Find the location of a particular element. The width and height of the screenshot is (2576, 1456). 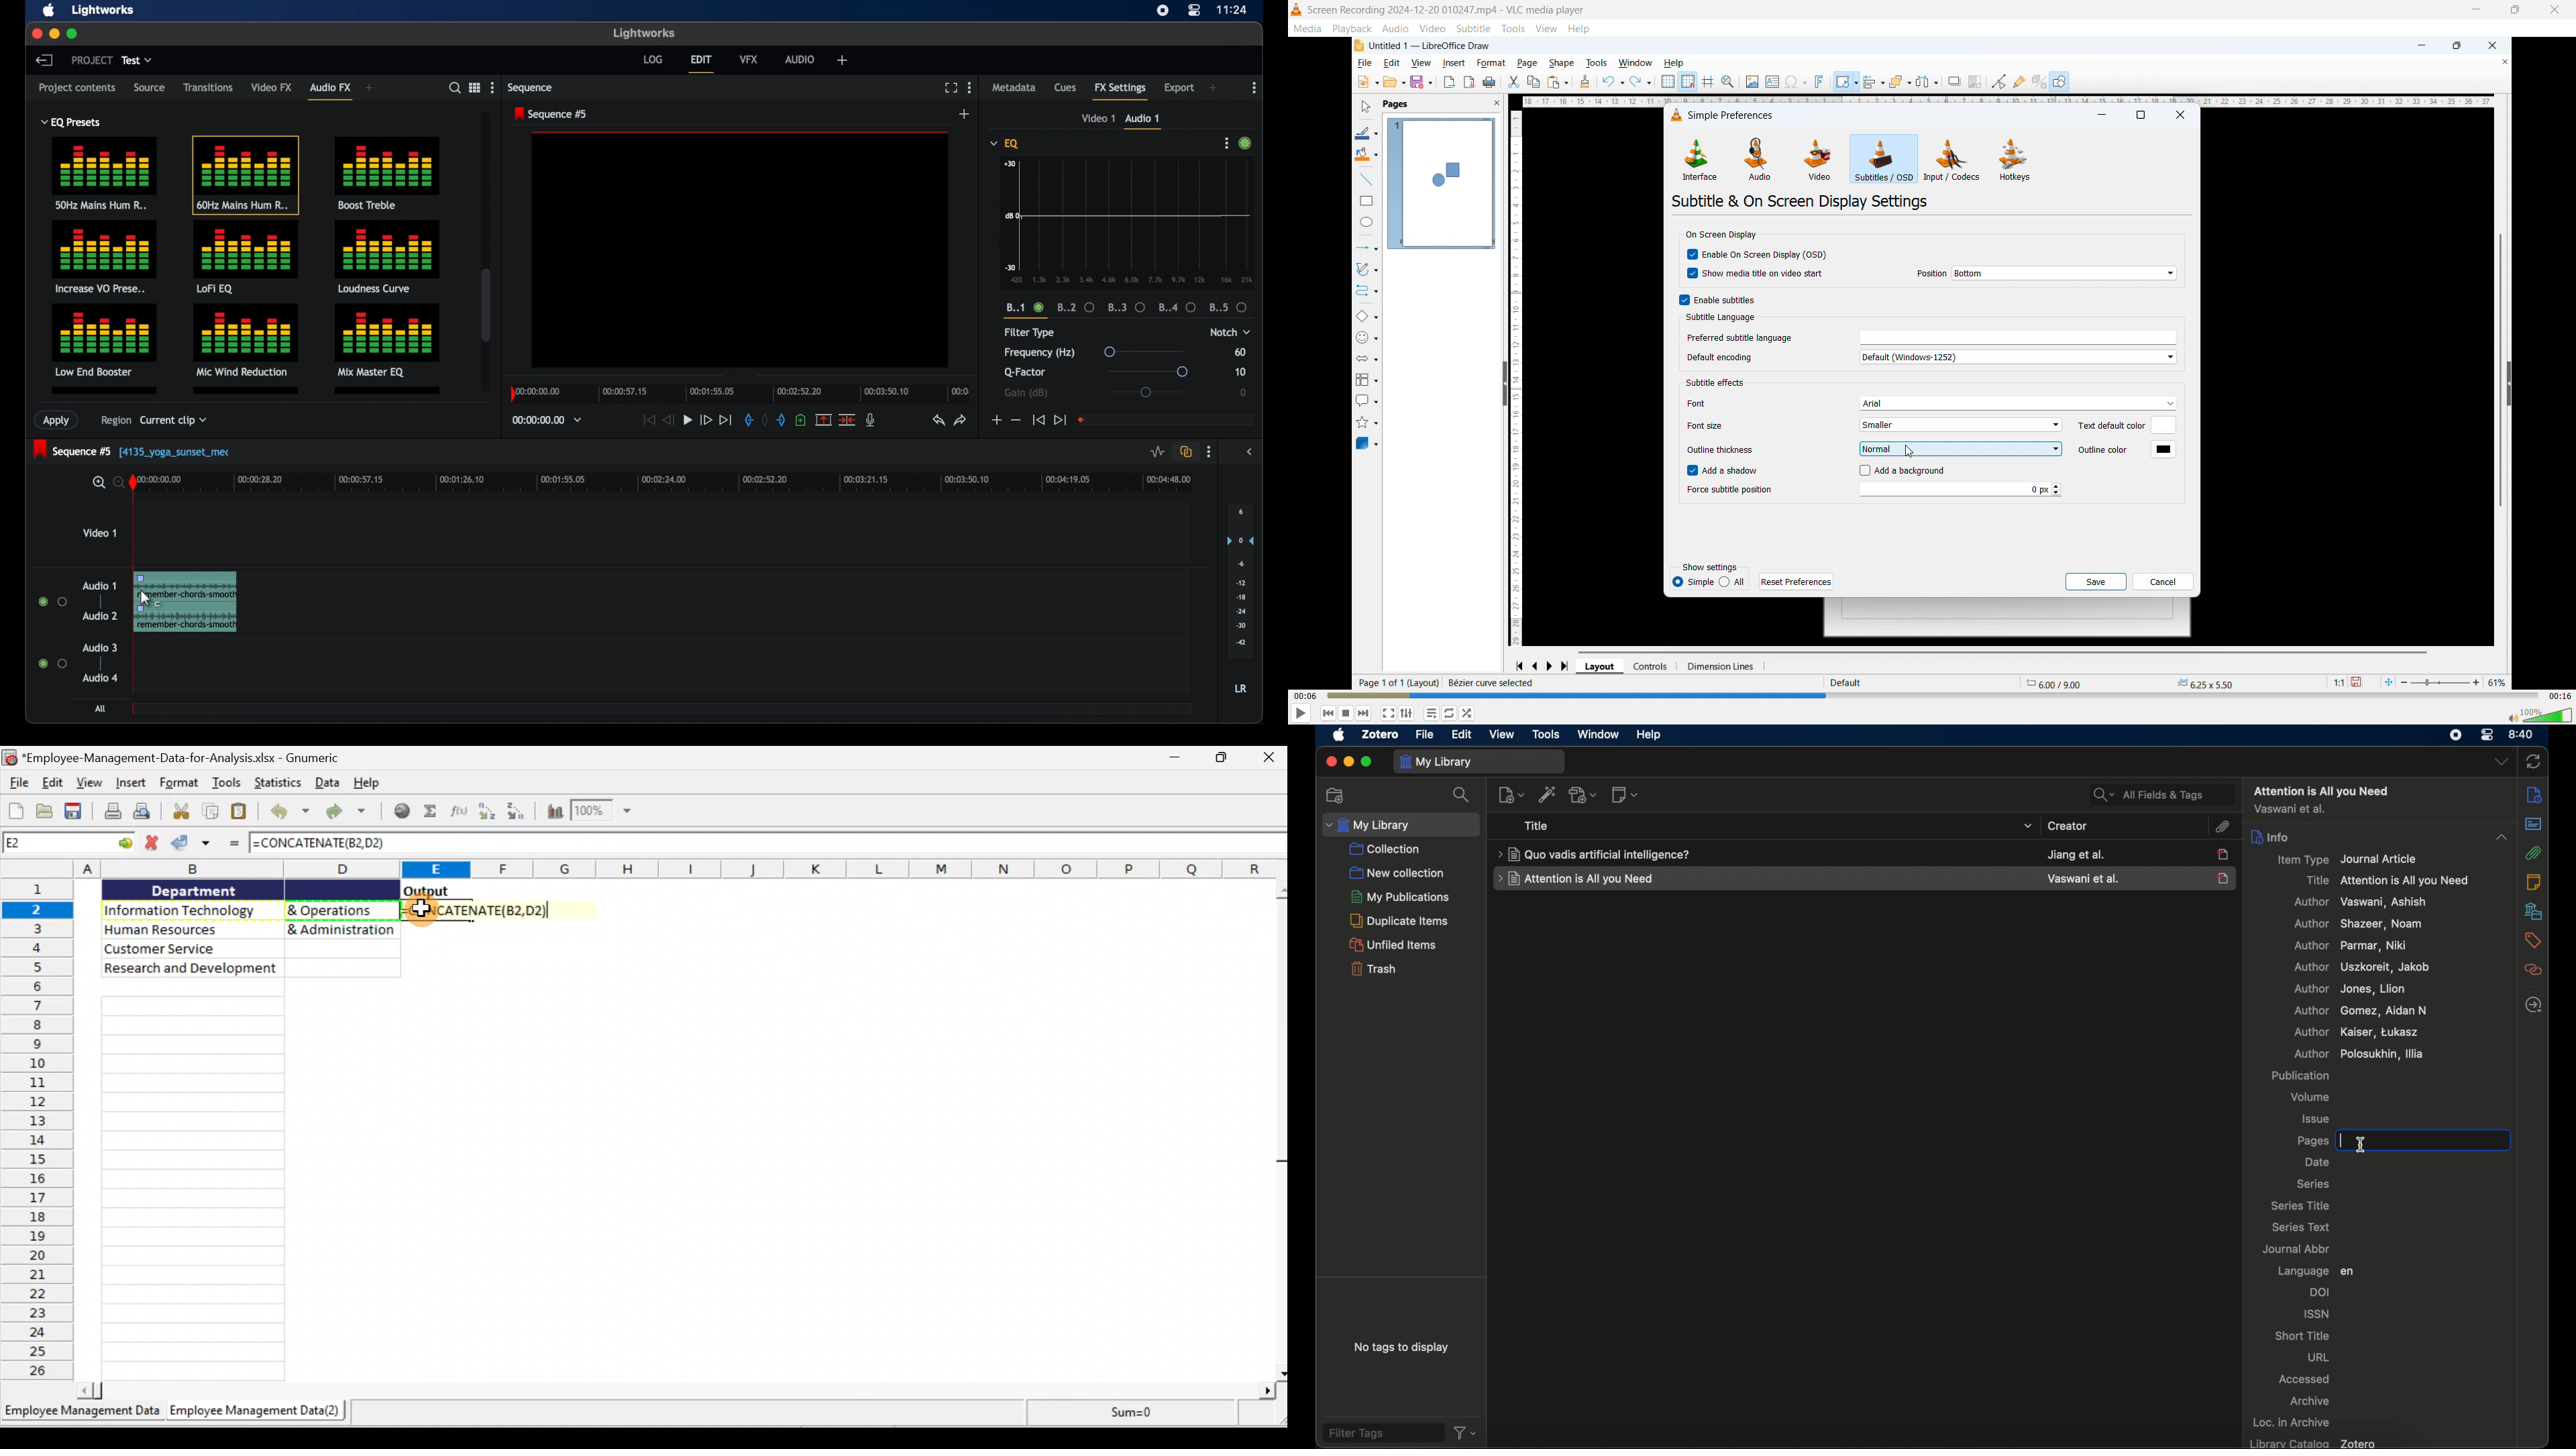

Force subtitle position is located at coordinates (1730, 490).